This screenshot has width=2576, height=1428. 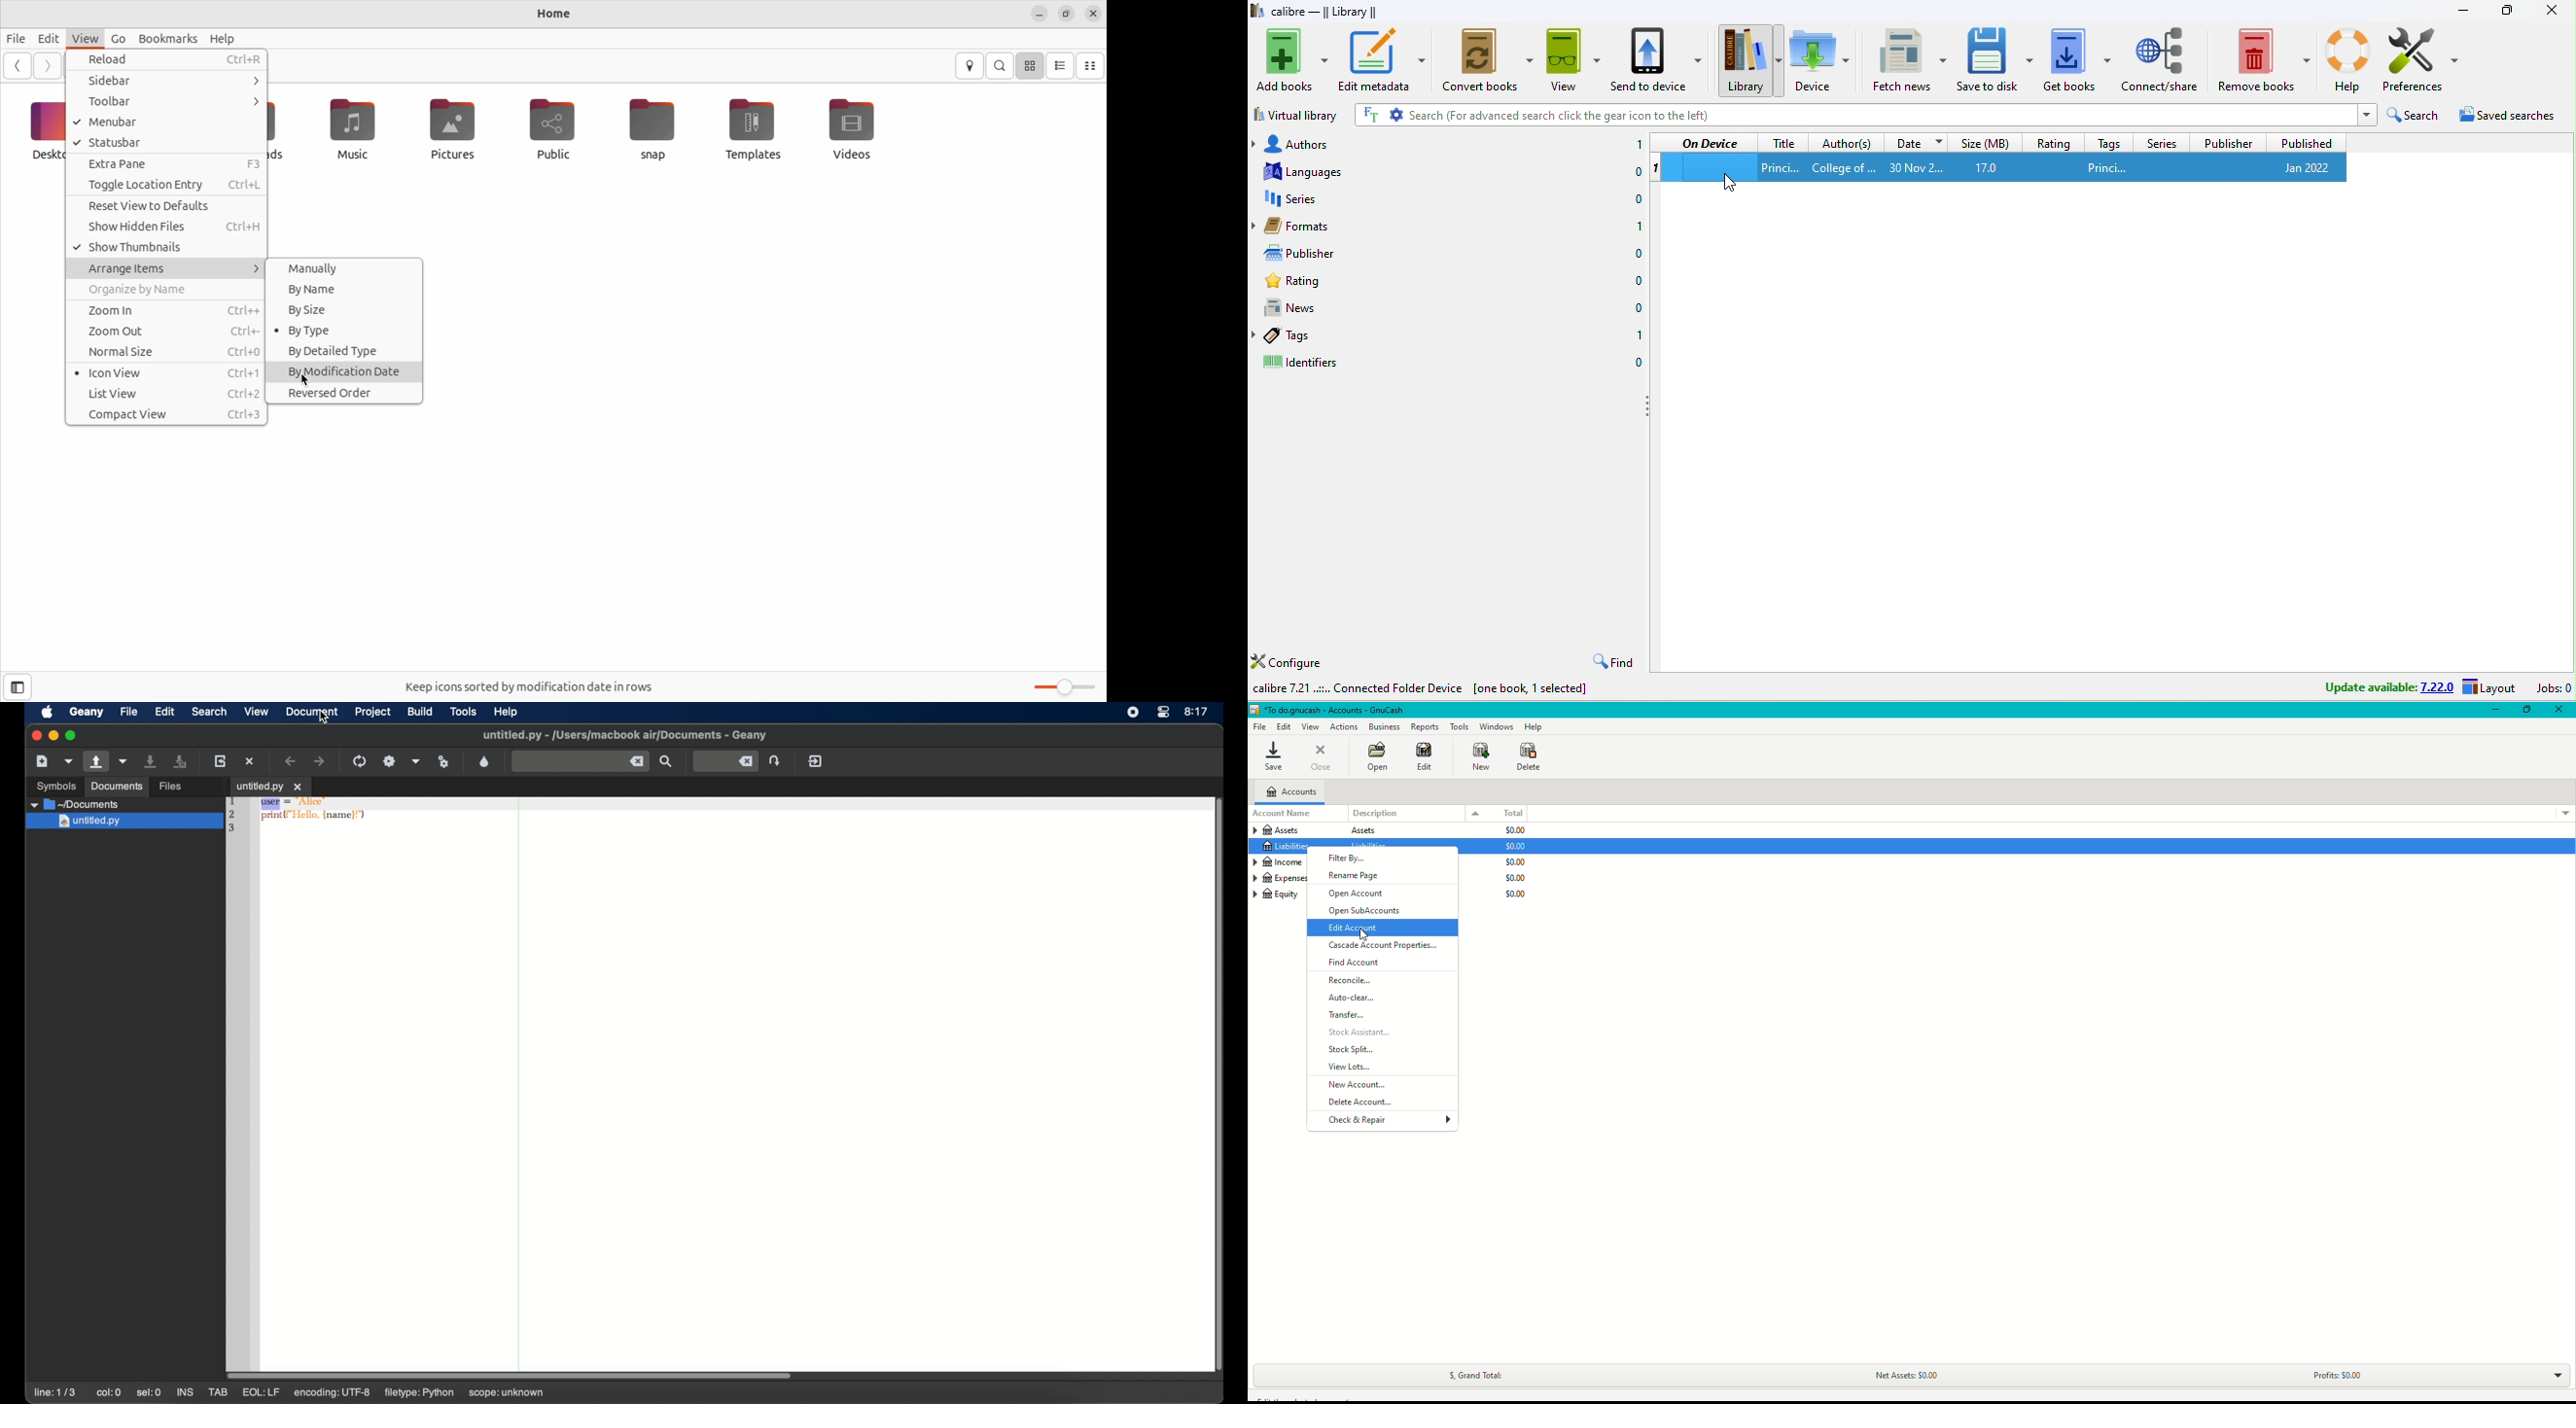 I want to click on create a new file from template, so click(x=69, y=762).